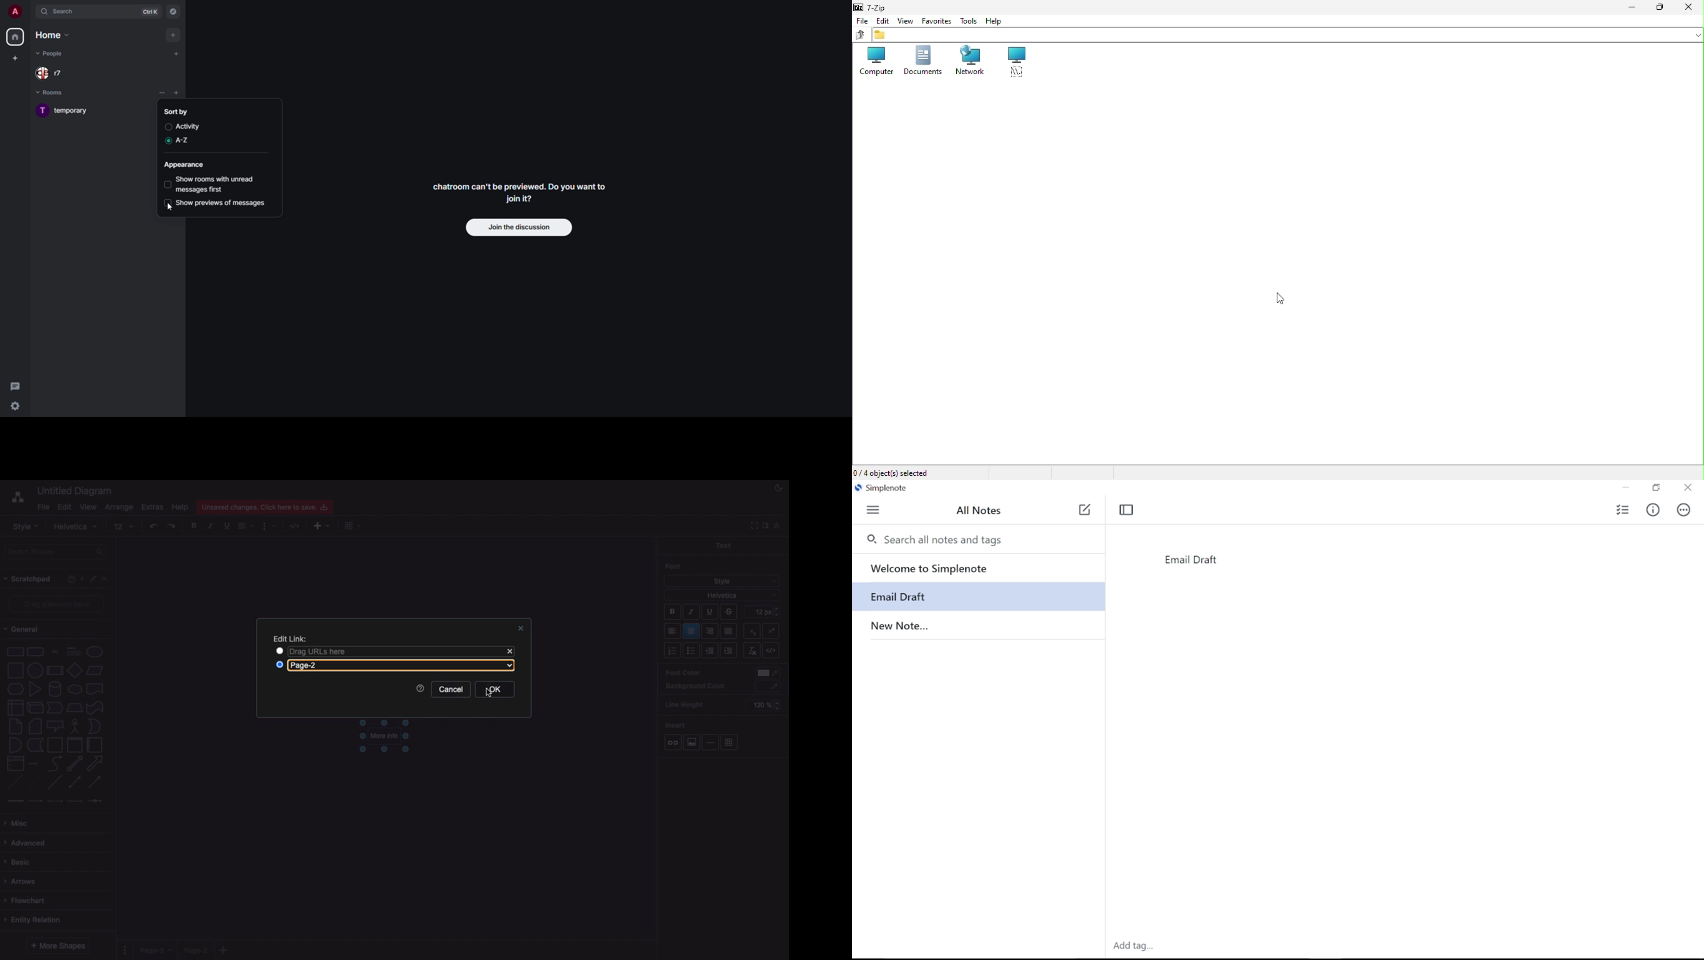  Describe the element at coordinates (872, 62) in the screenshot. I see `computer` at that location.